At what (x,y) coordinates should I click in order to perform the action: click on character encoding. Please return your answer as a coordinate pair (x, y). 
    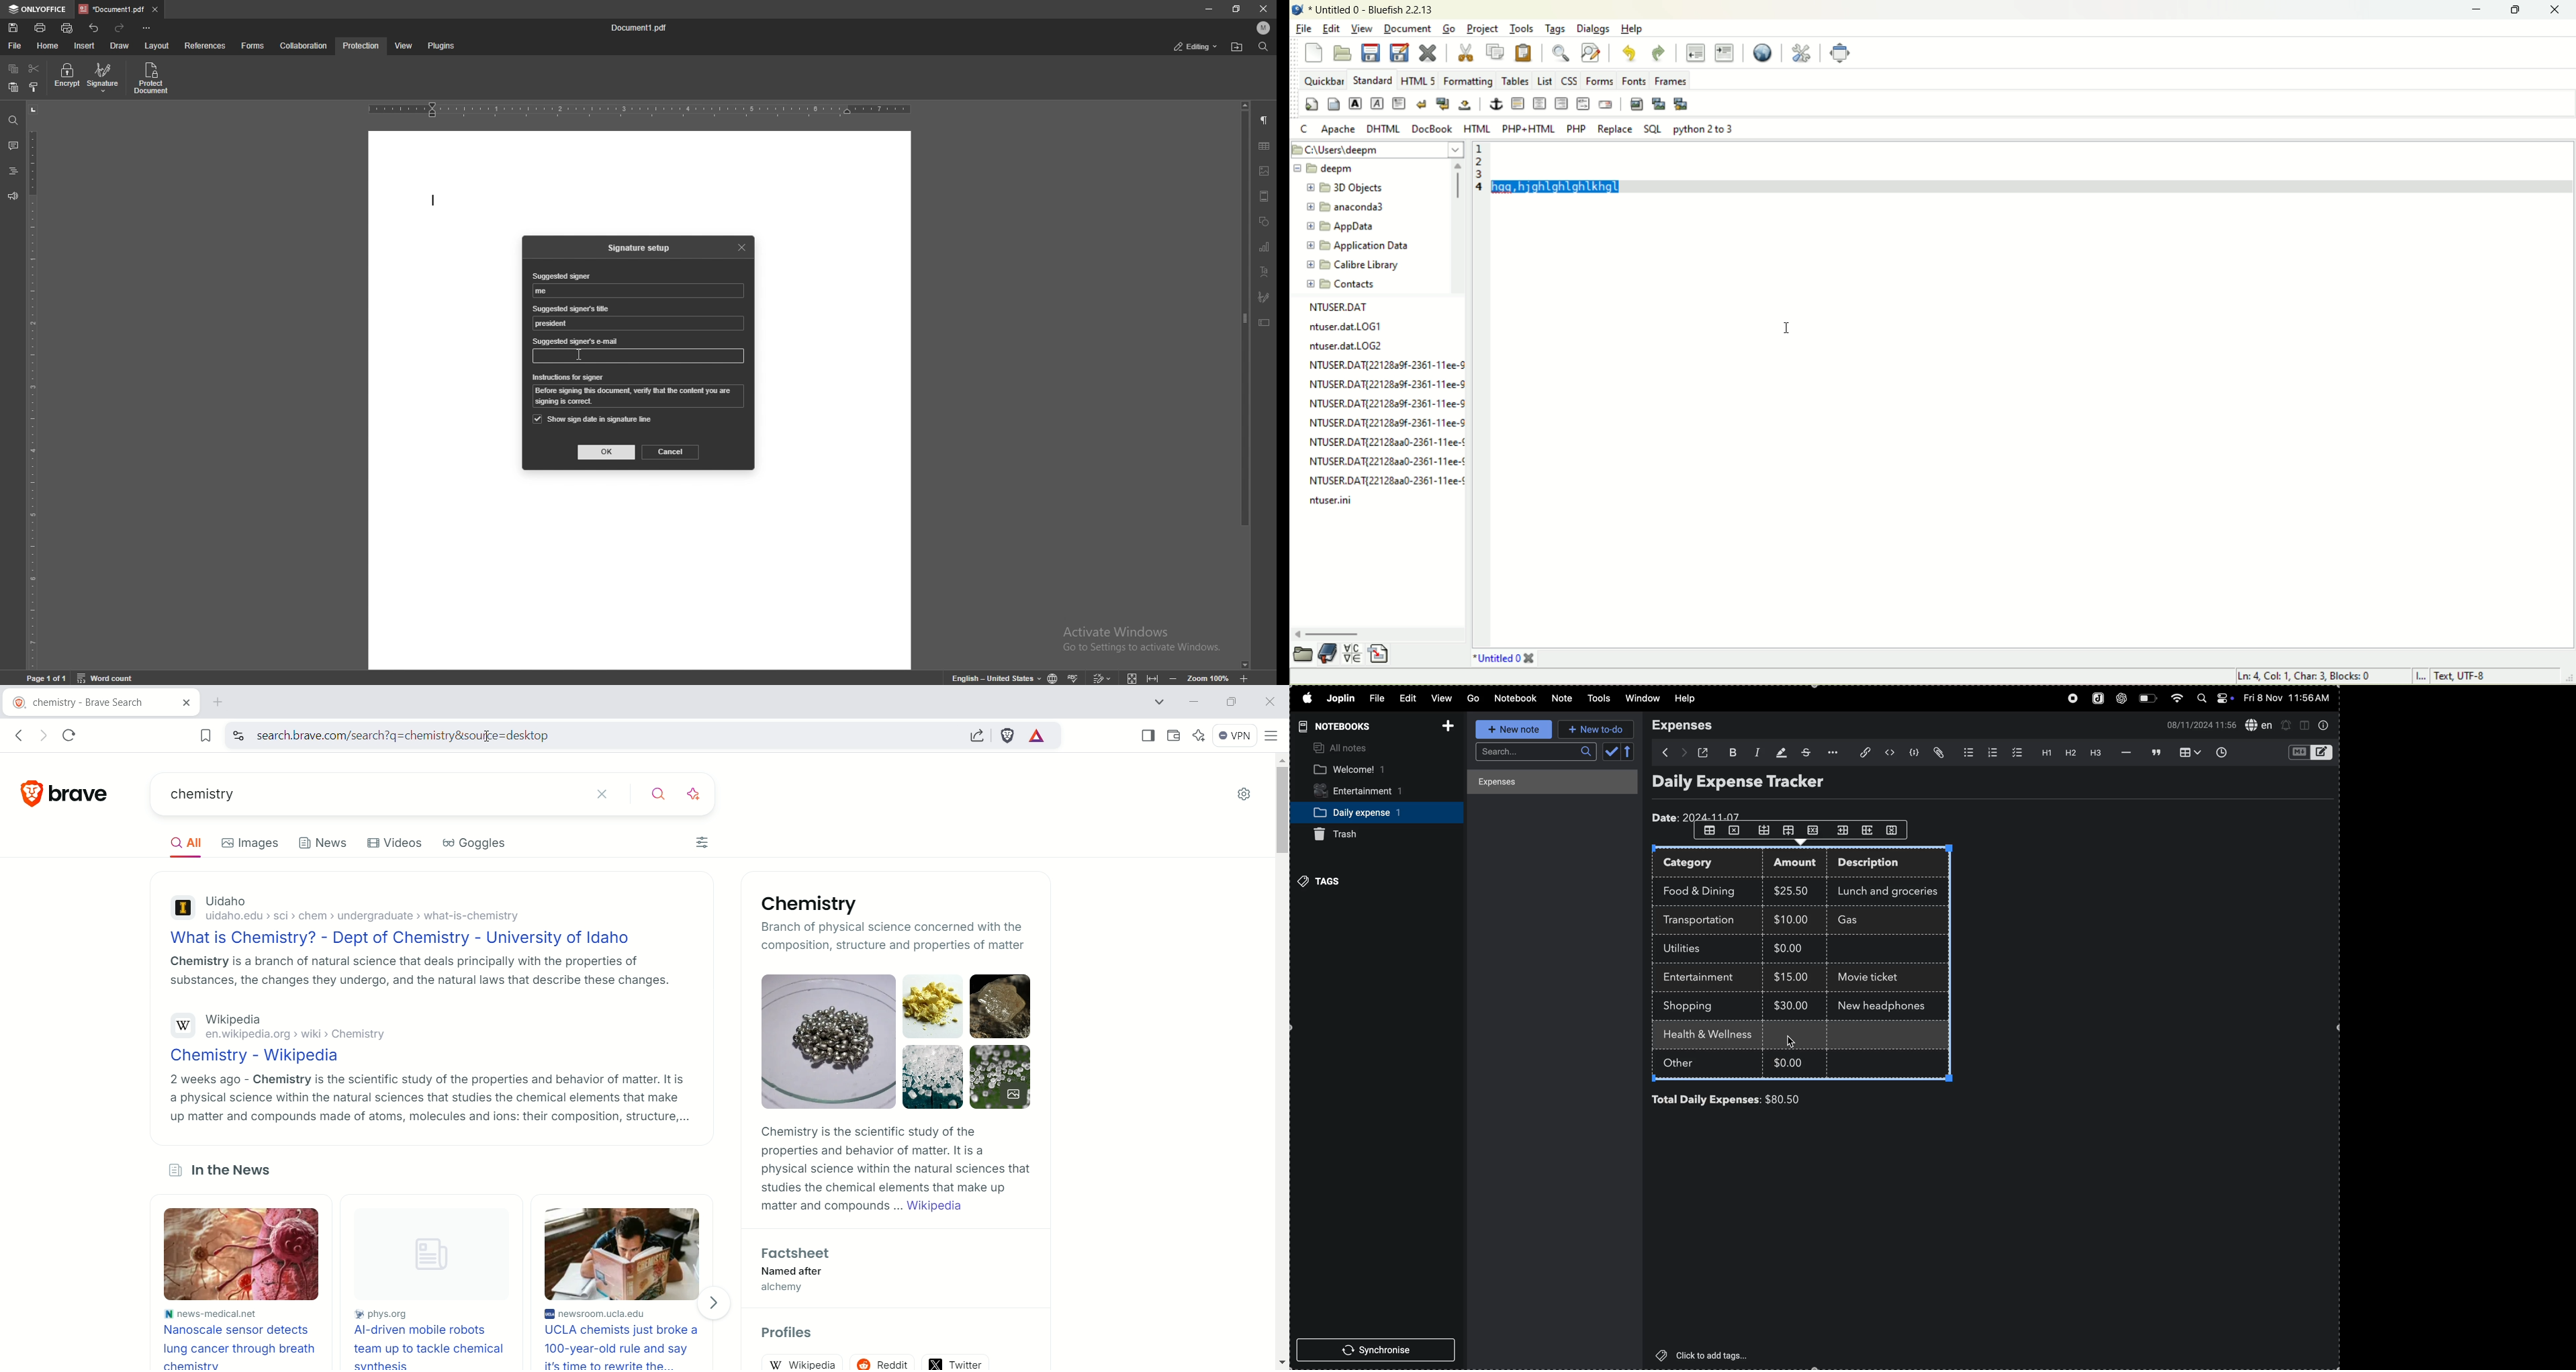
    Looking at the image, I should click on (2487, 677).